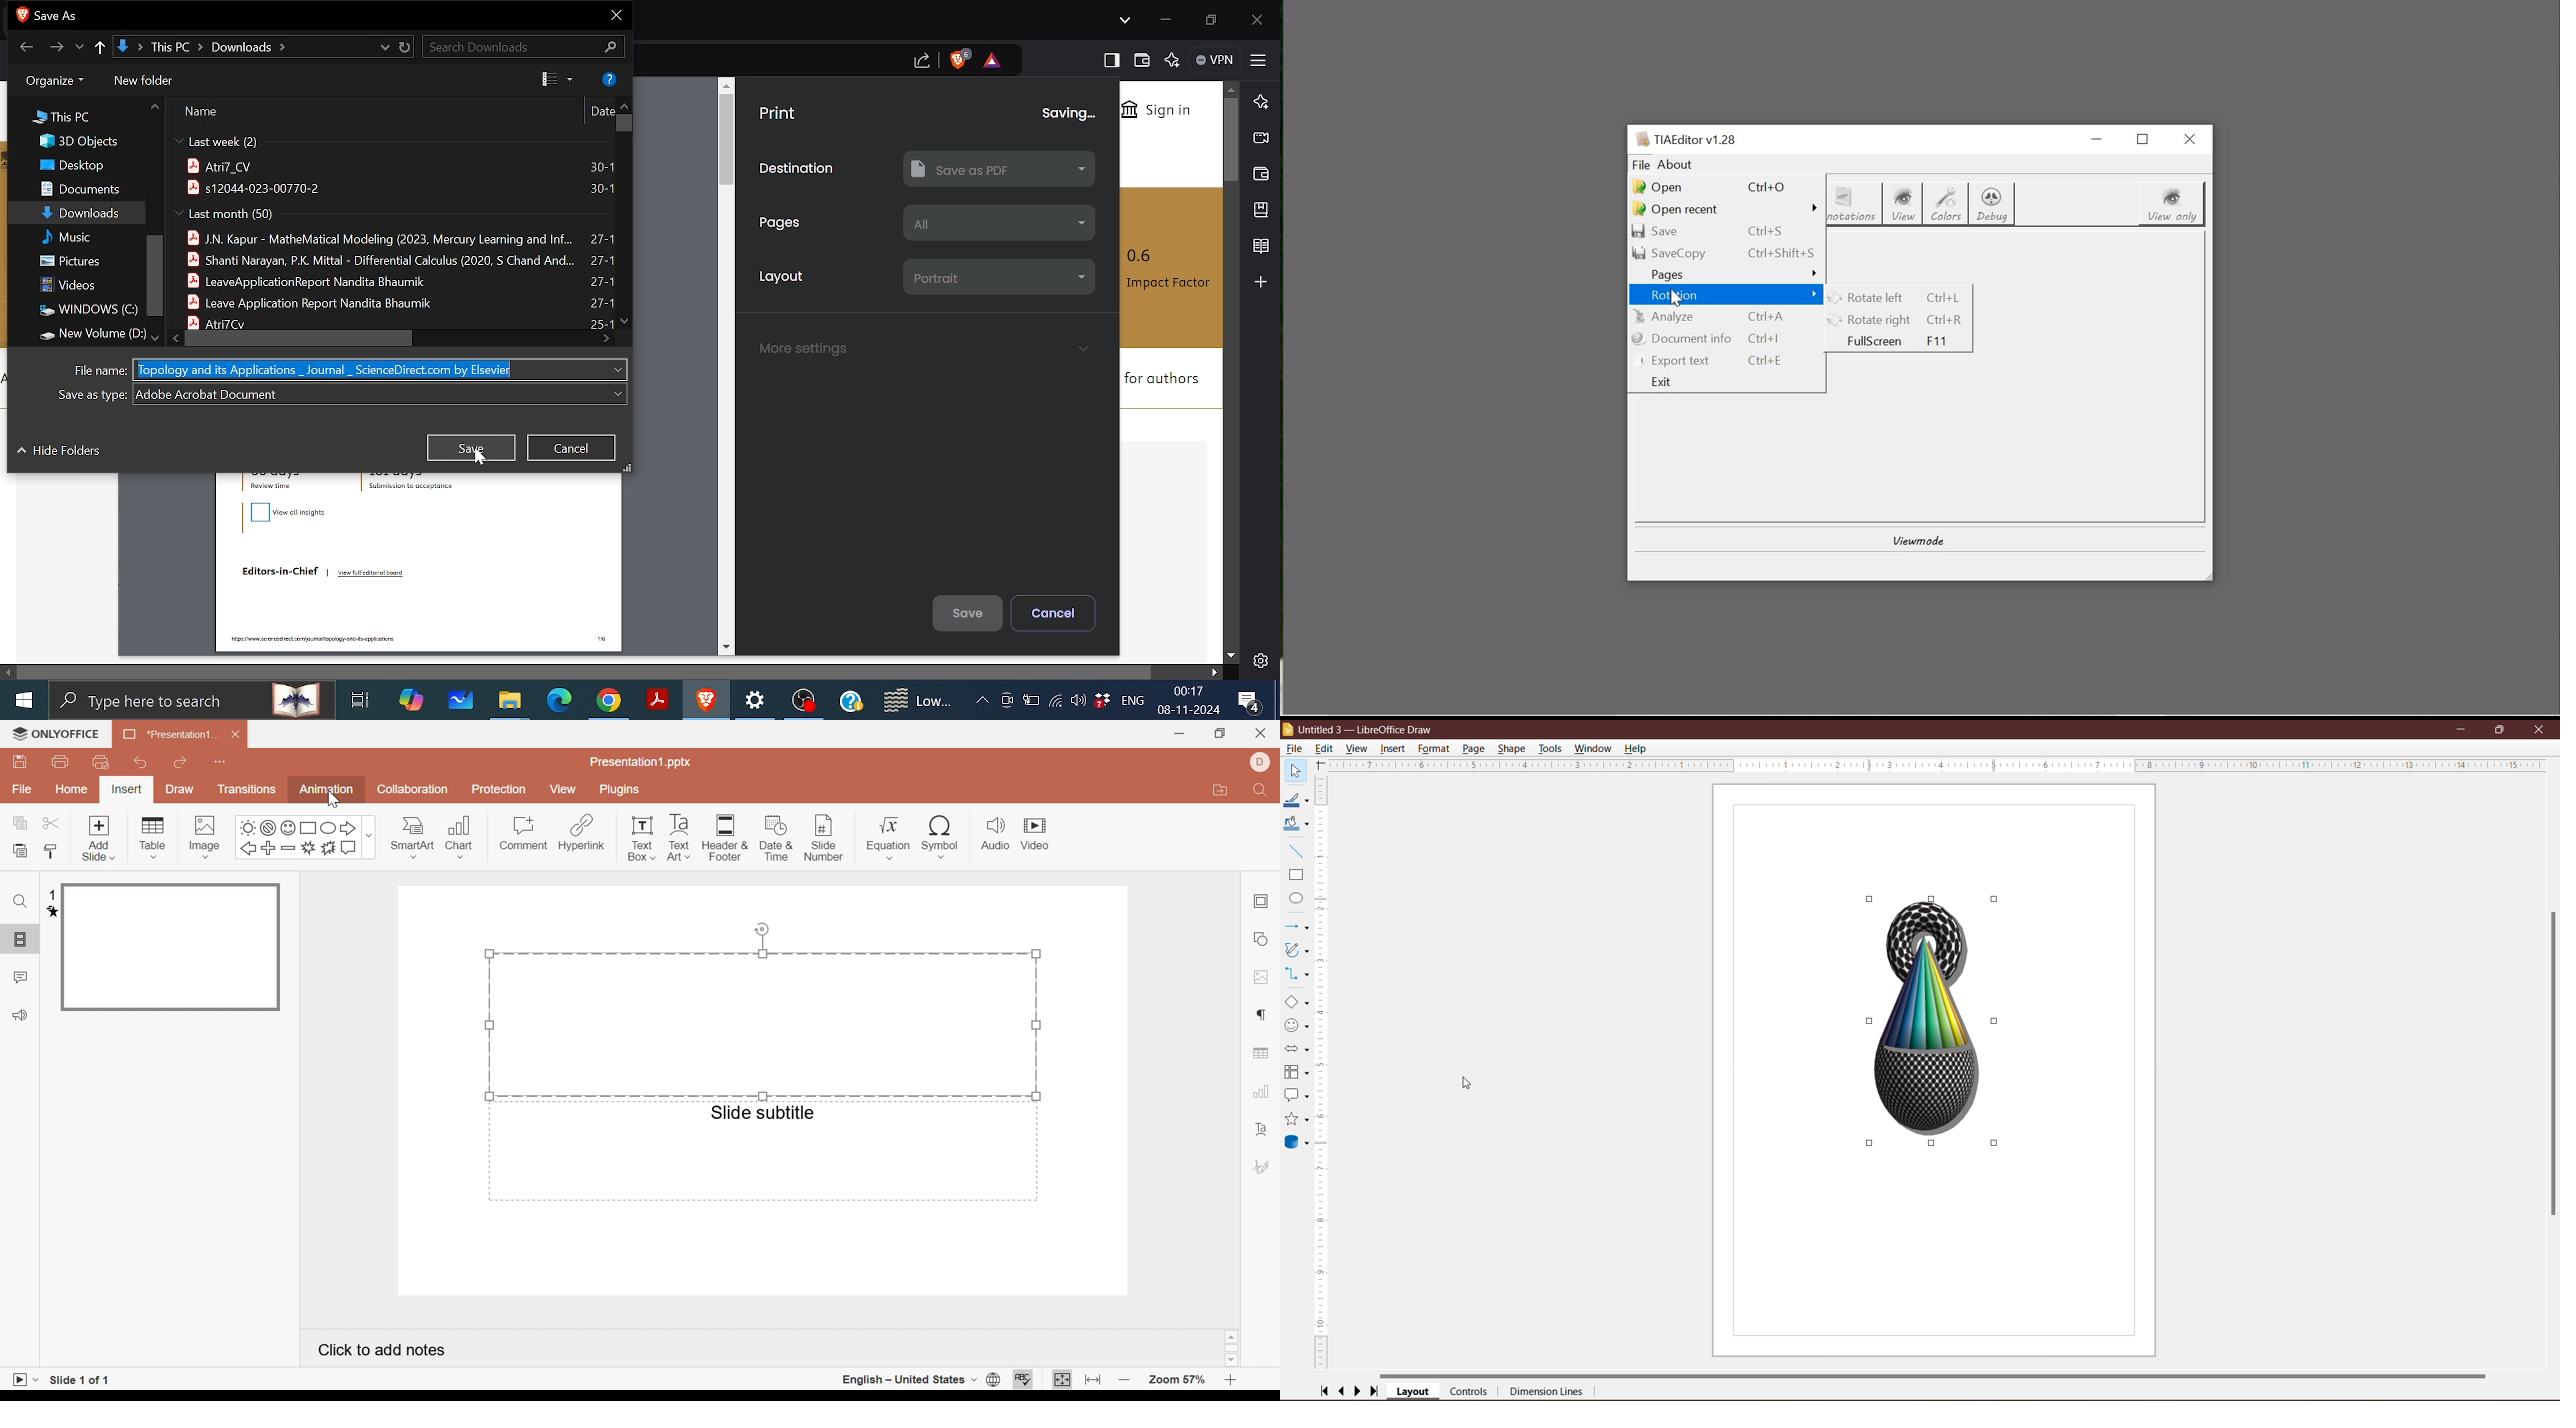 The height and width of the screenshot is (1428, 2576). Describe the element at coordinates (20, 849) in the screenshot. I see `paste` at that location.